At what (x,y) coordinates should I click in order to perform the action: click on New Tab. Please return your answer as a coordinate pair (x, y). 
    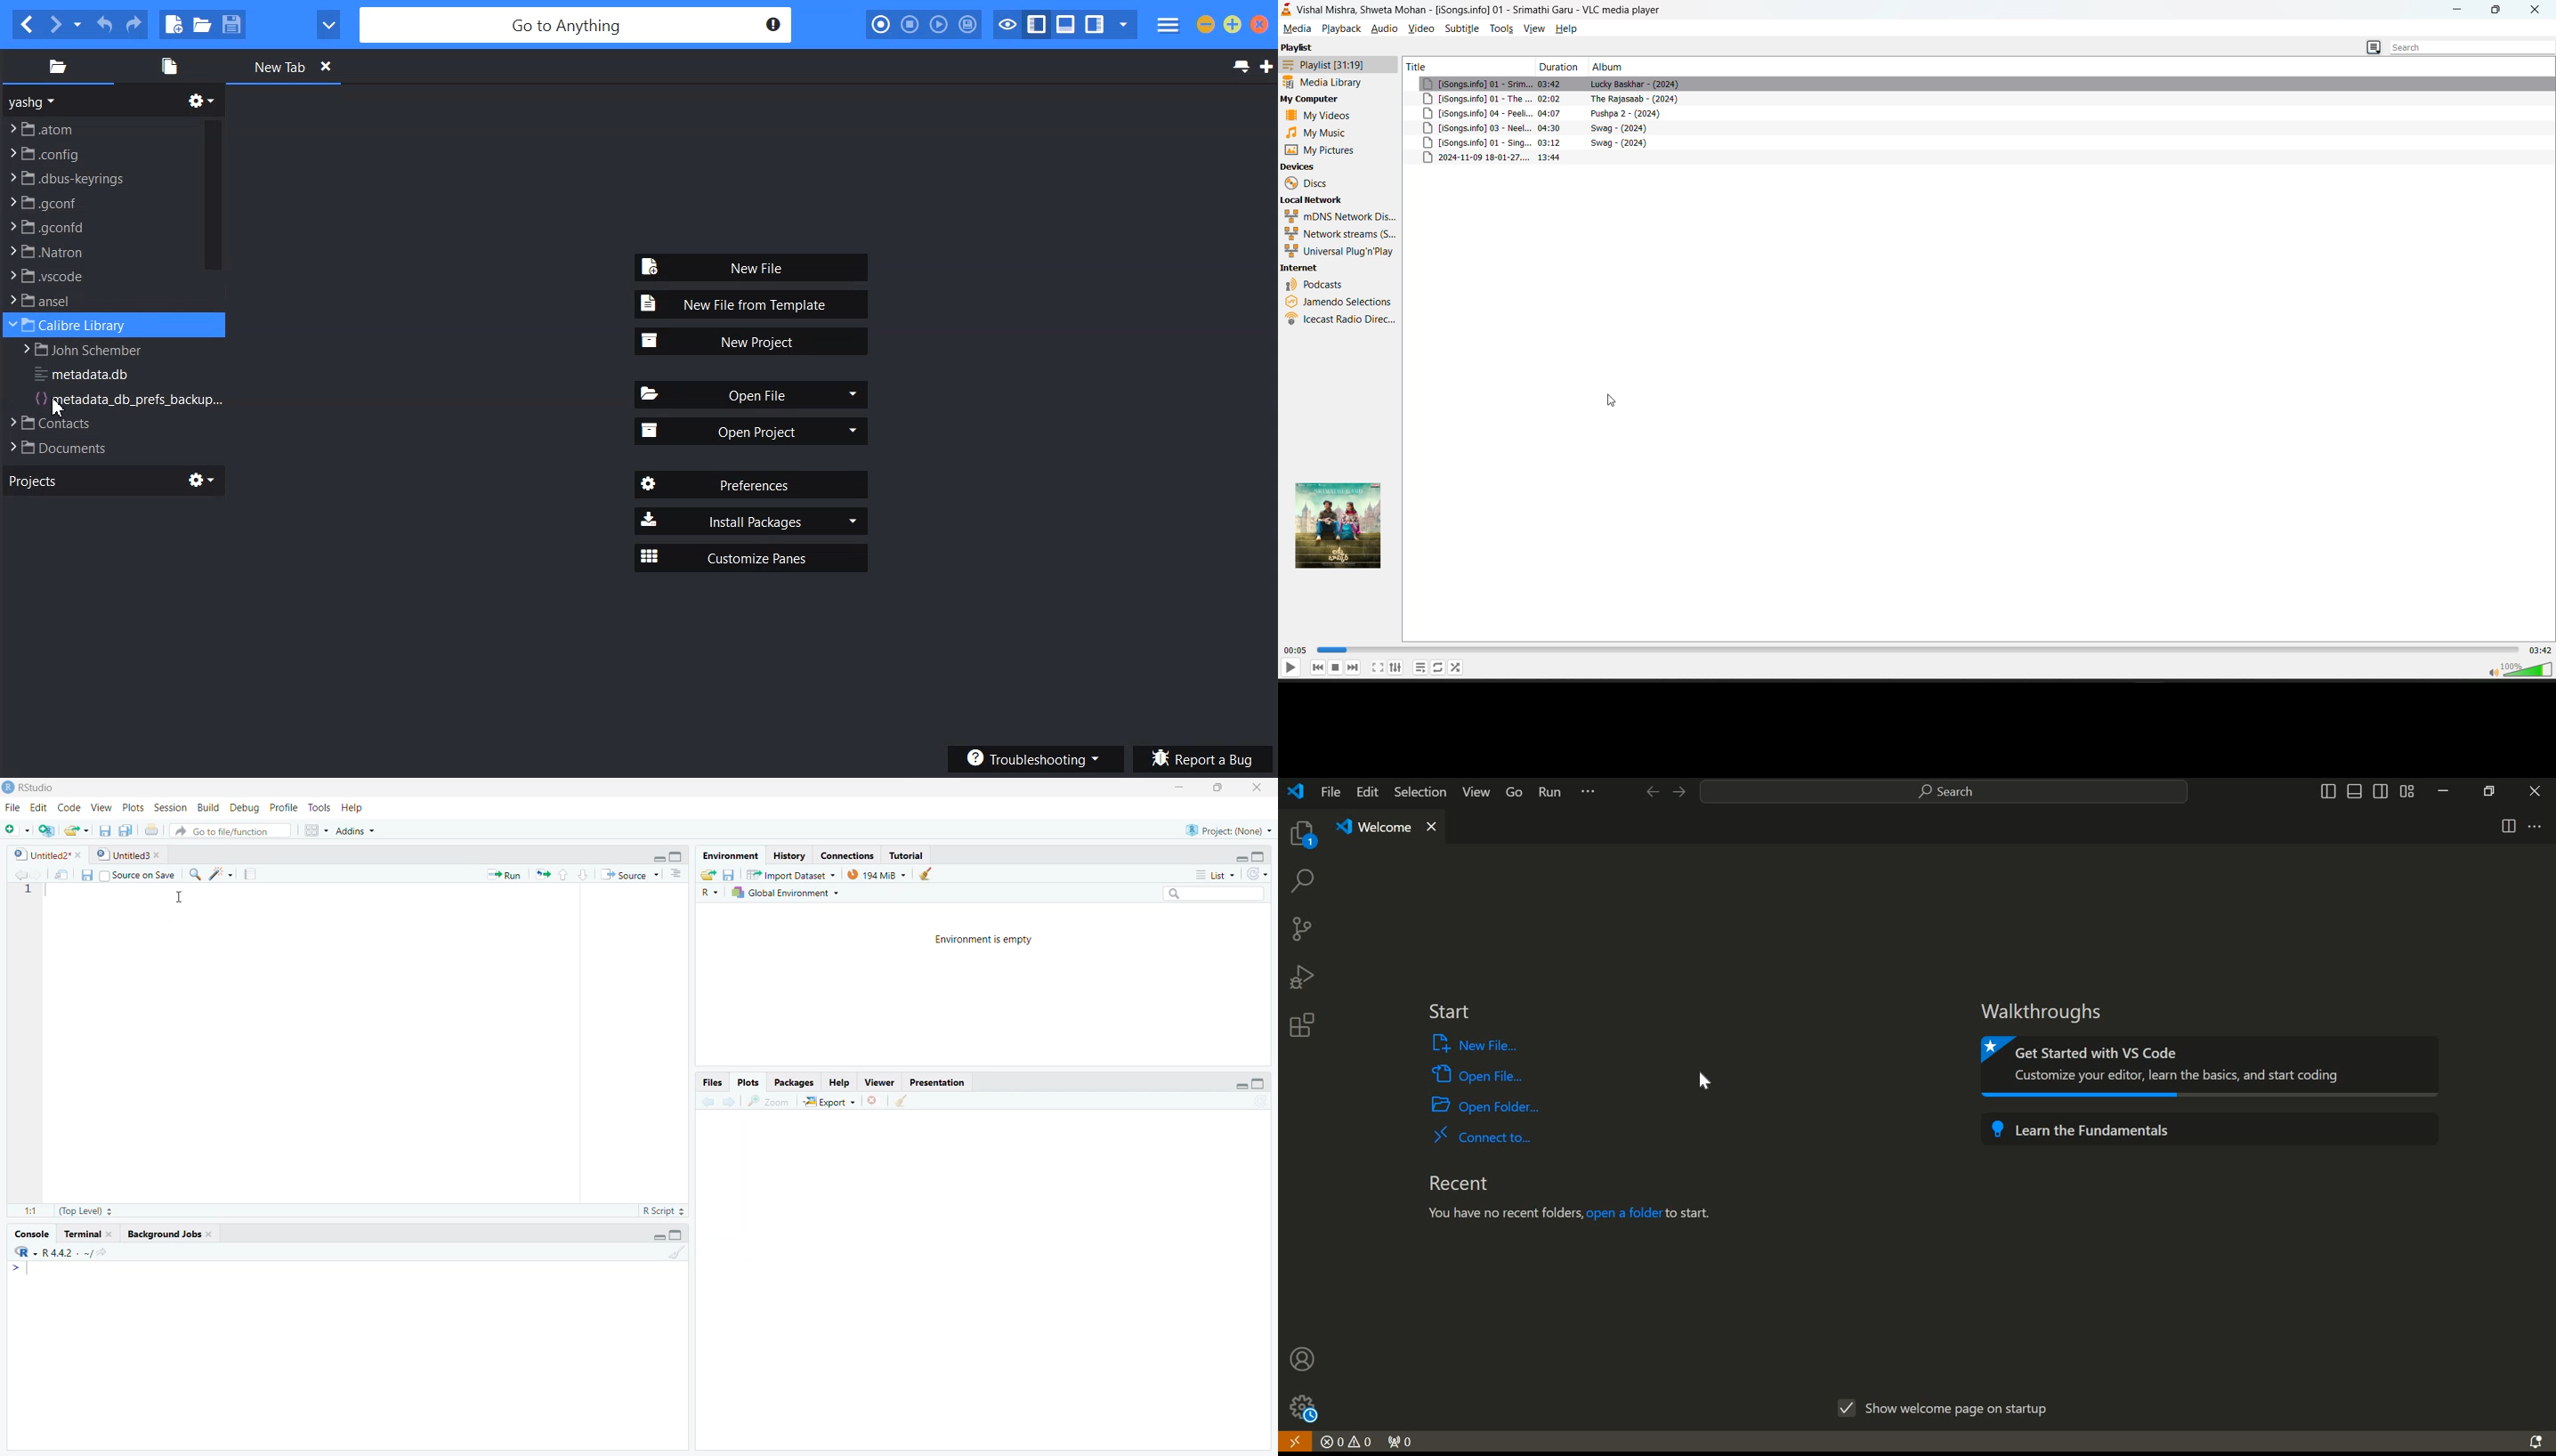
    Looking at the image, I should click on (266, 66).